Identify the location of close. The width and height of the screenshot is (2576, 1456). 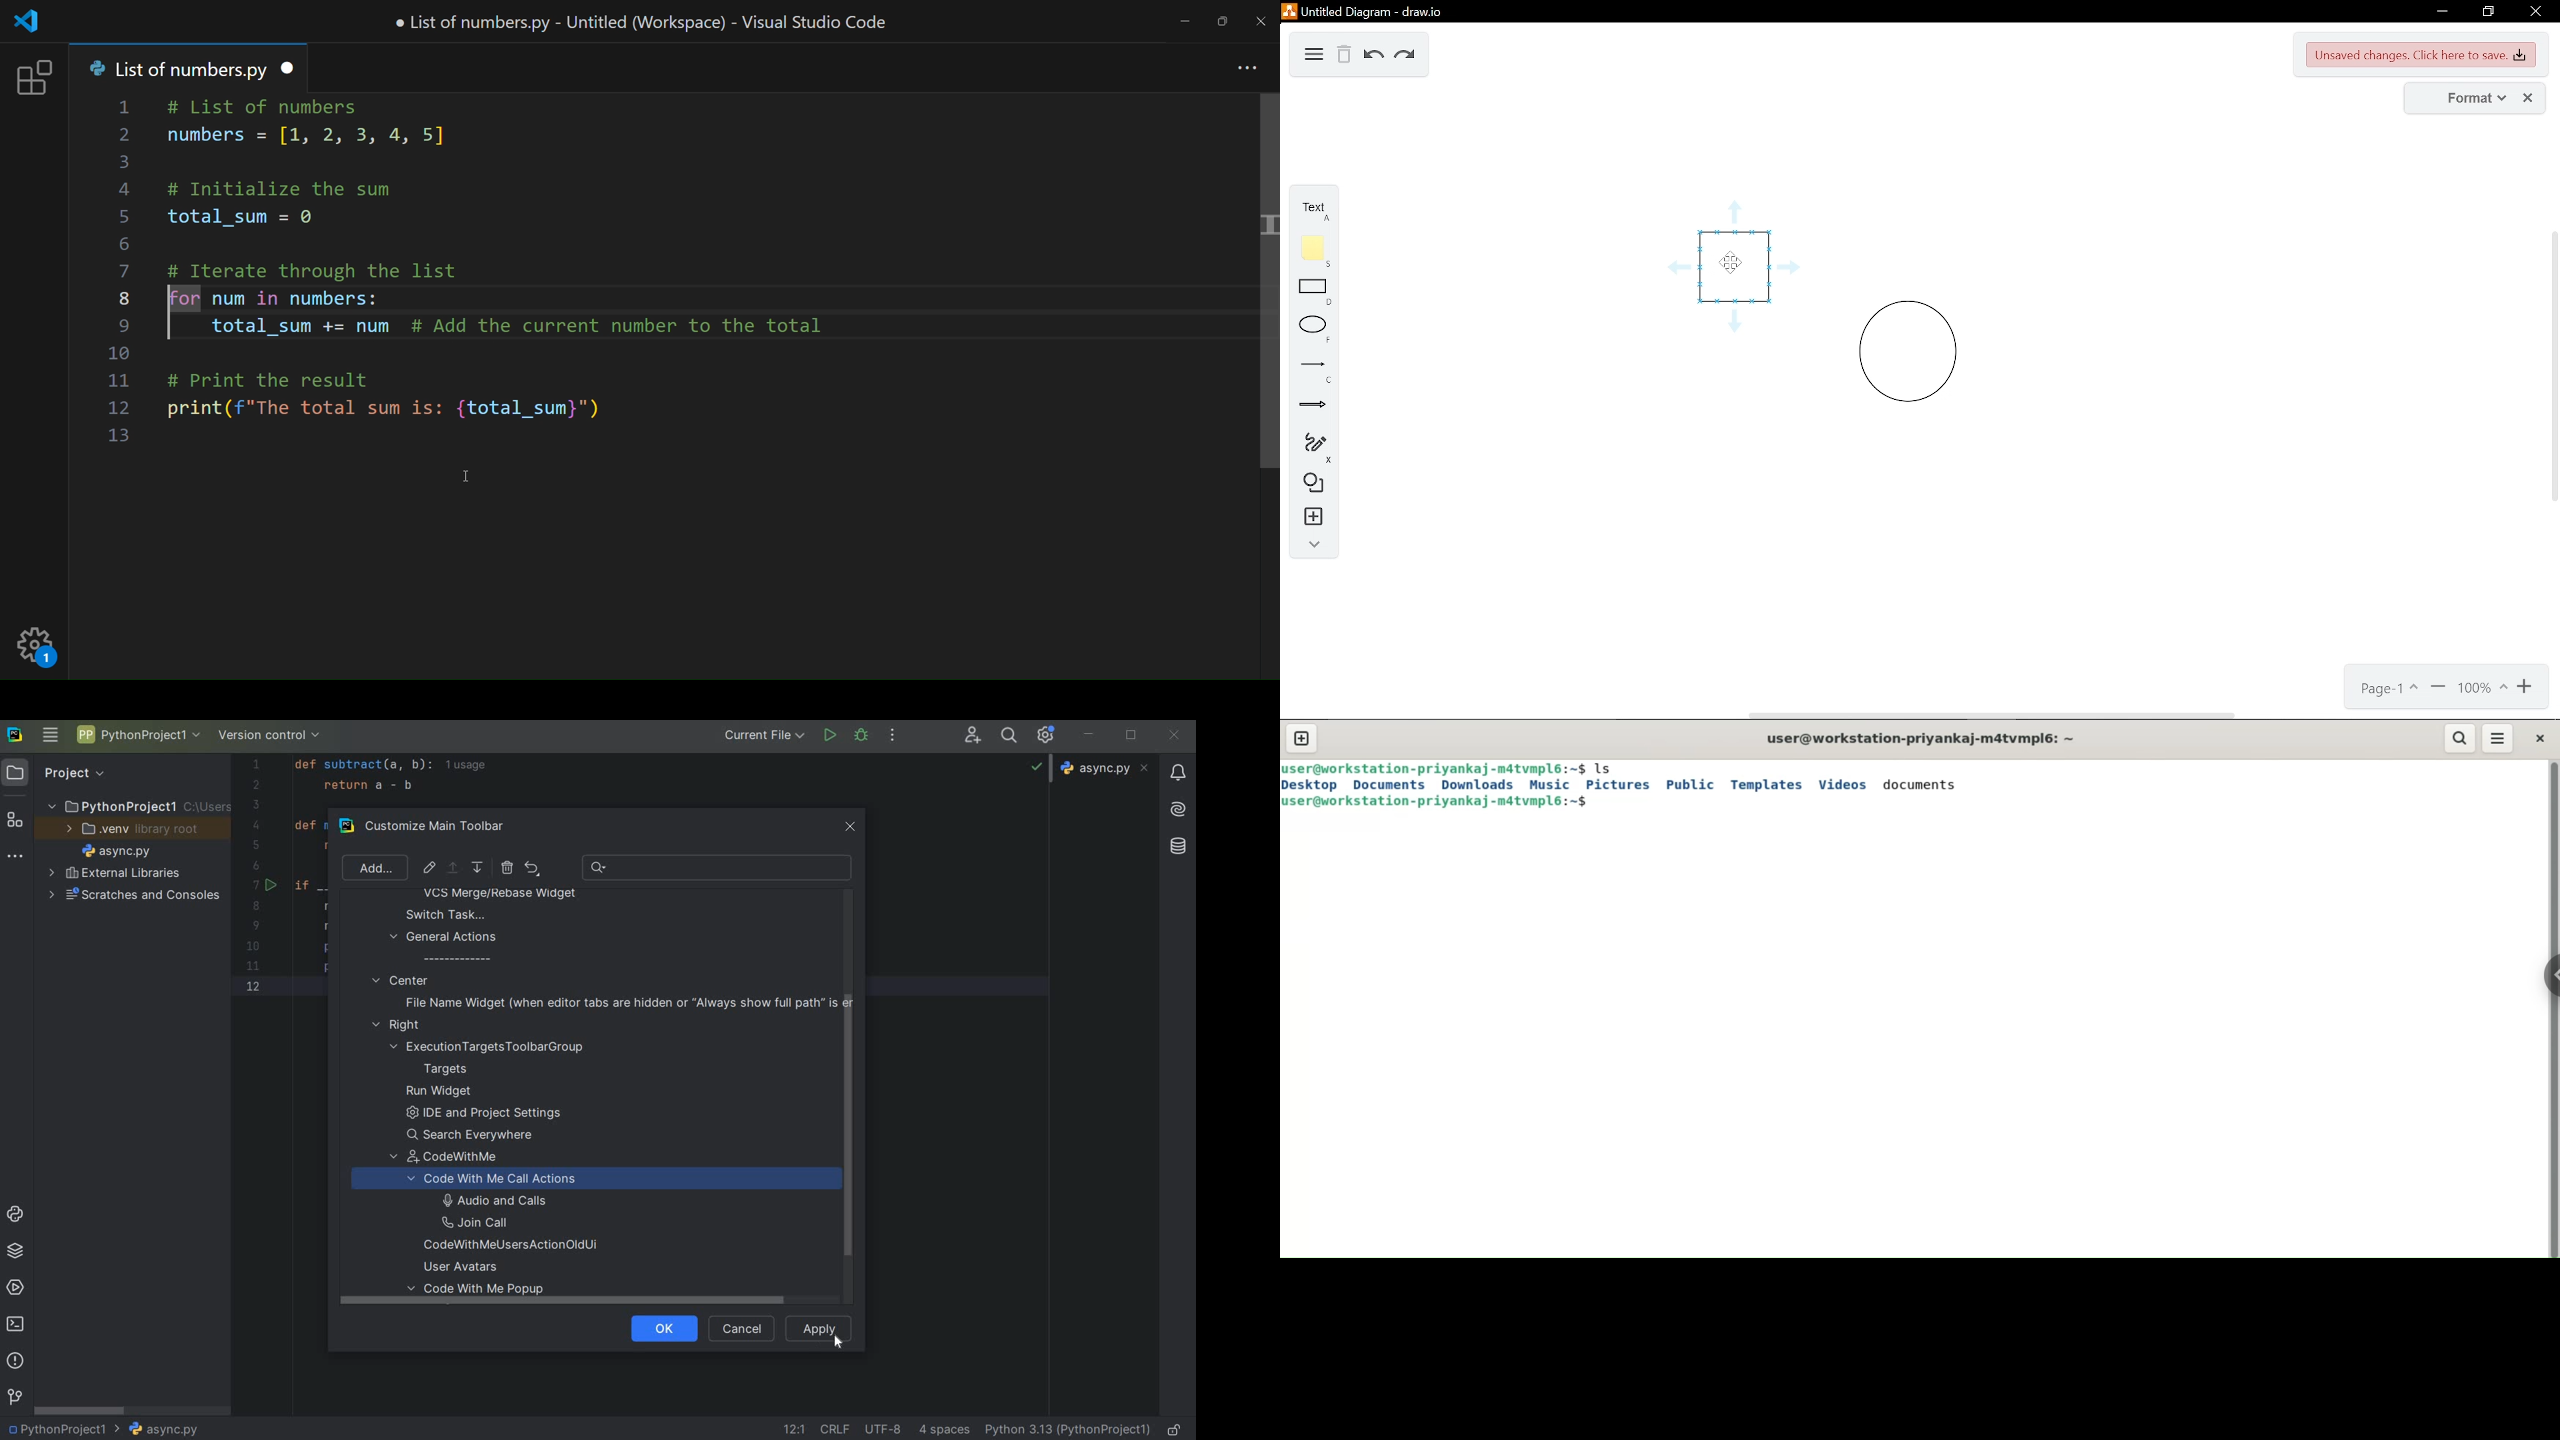
(2542, 739).